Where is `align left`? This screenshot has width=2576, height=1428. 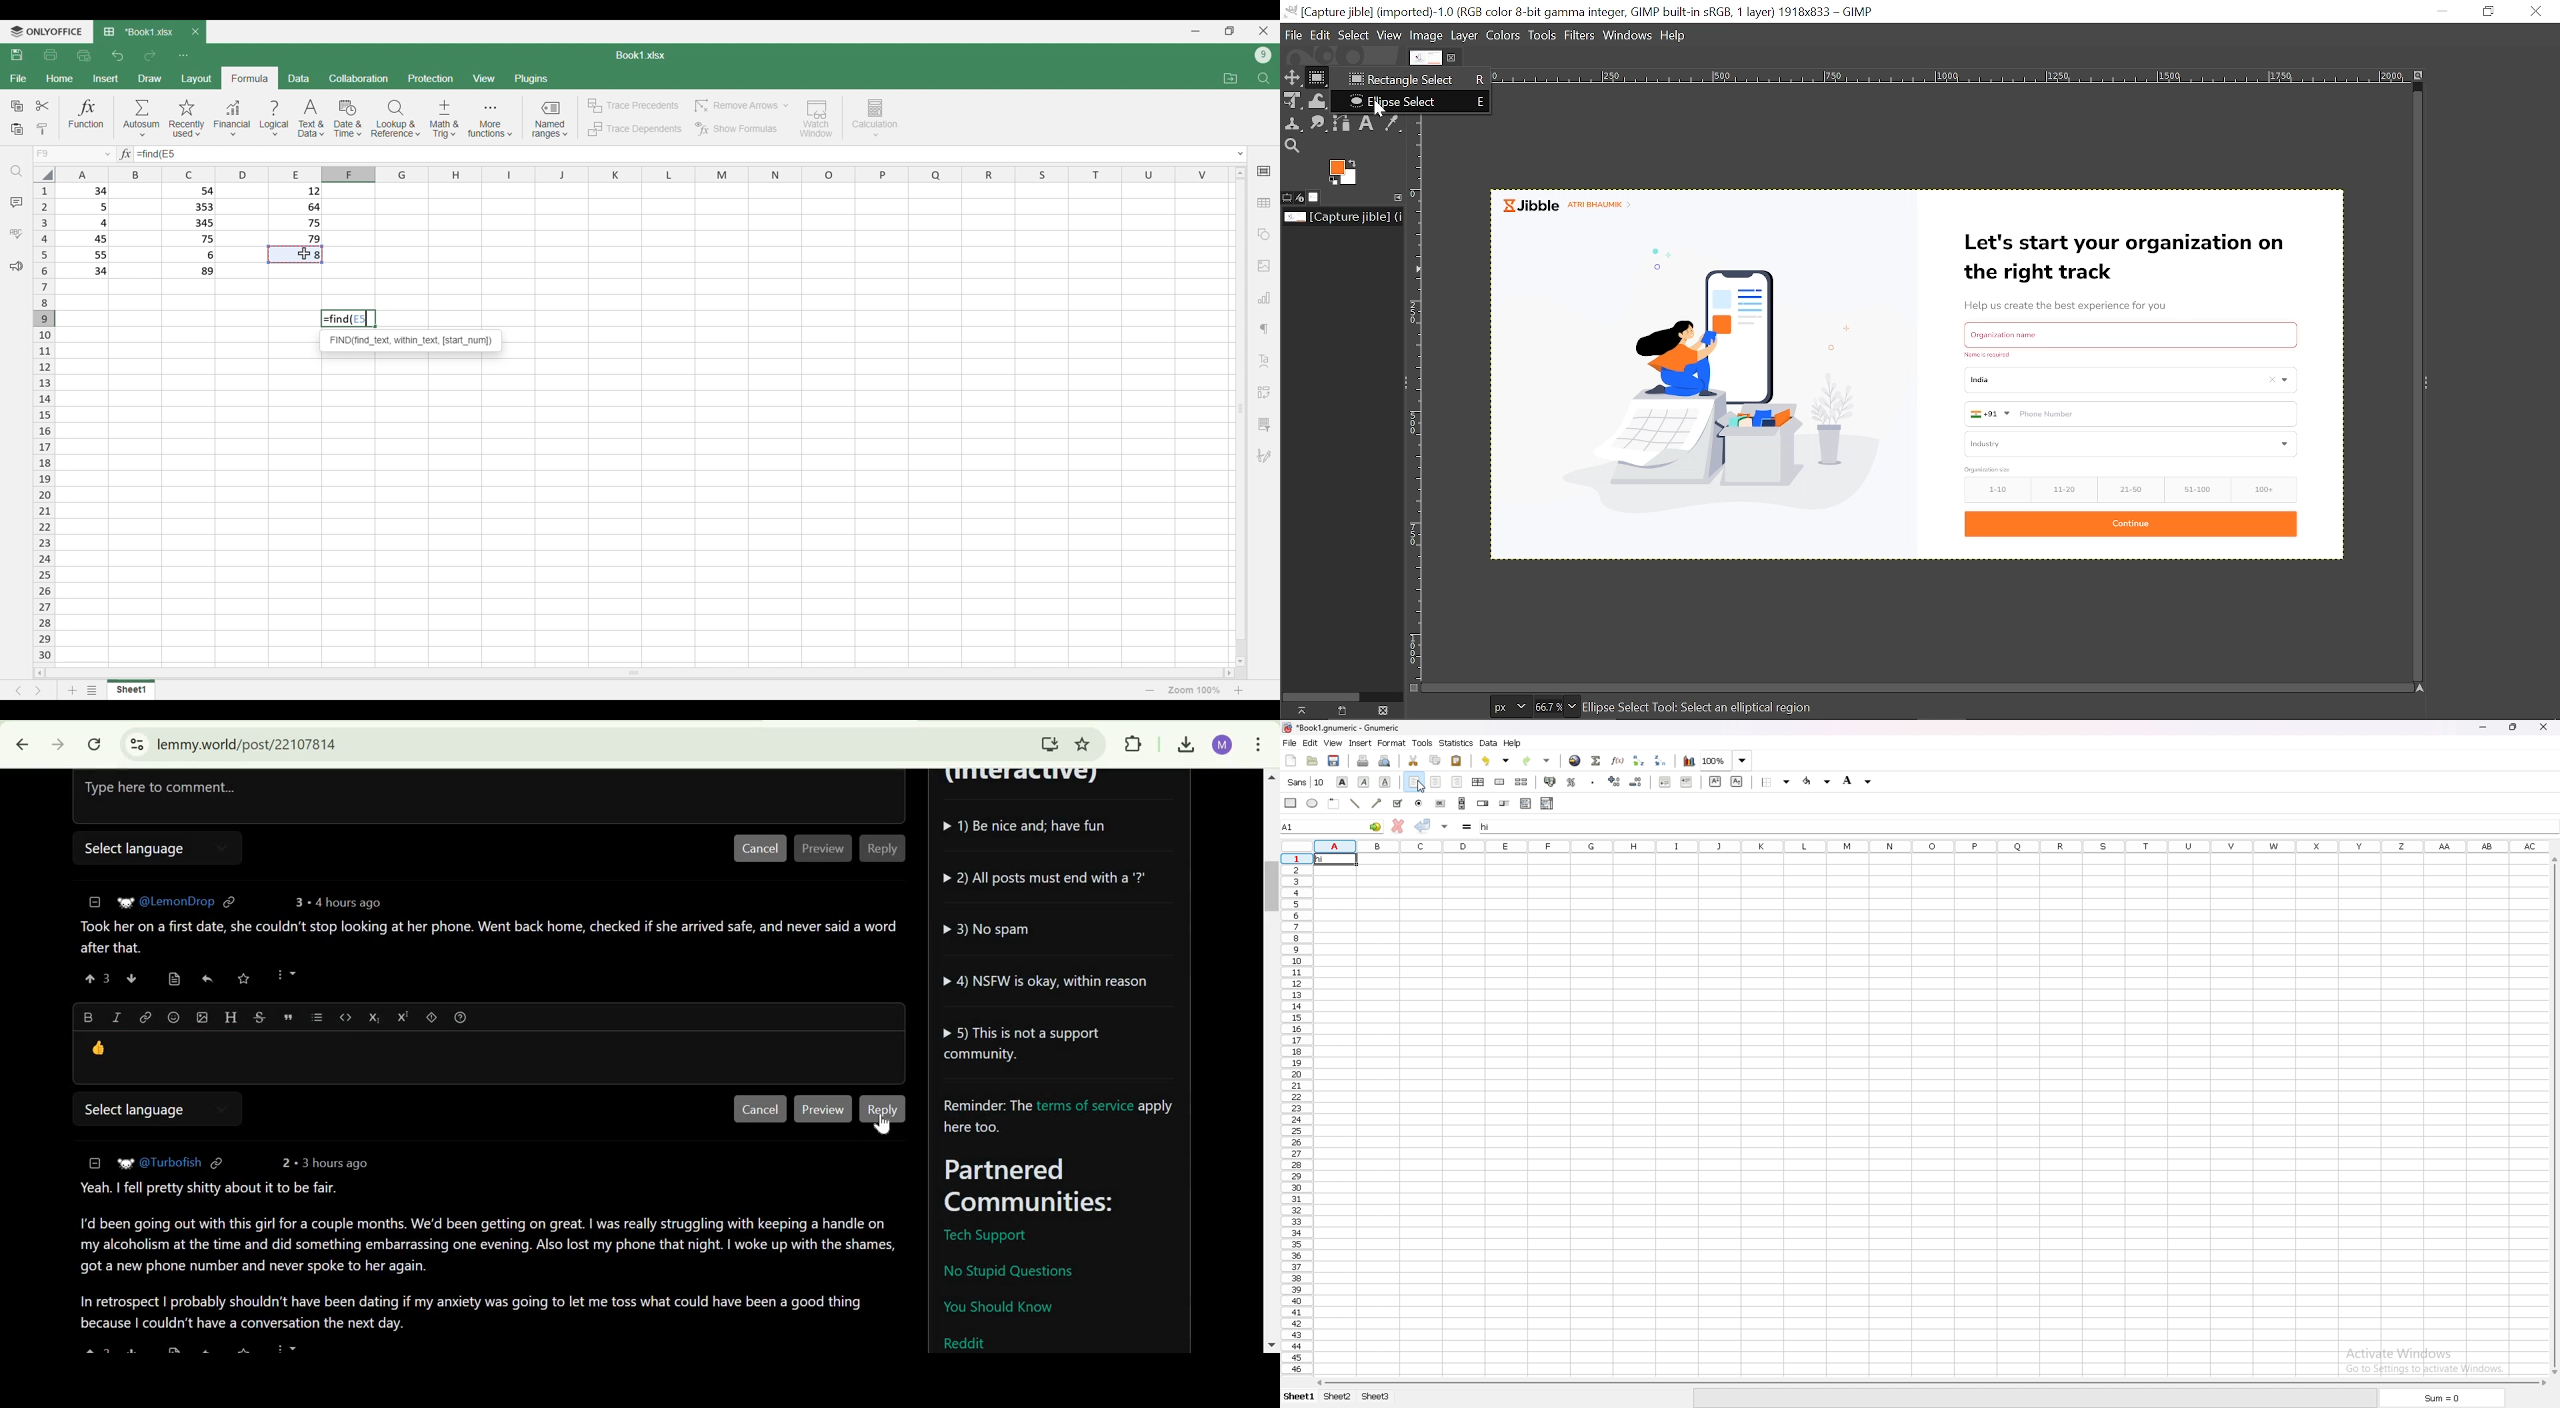 align left is located at coordinates (1414, 783).